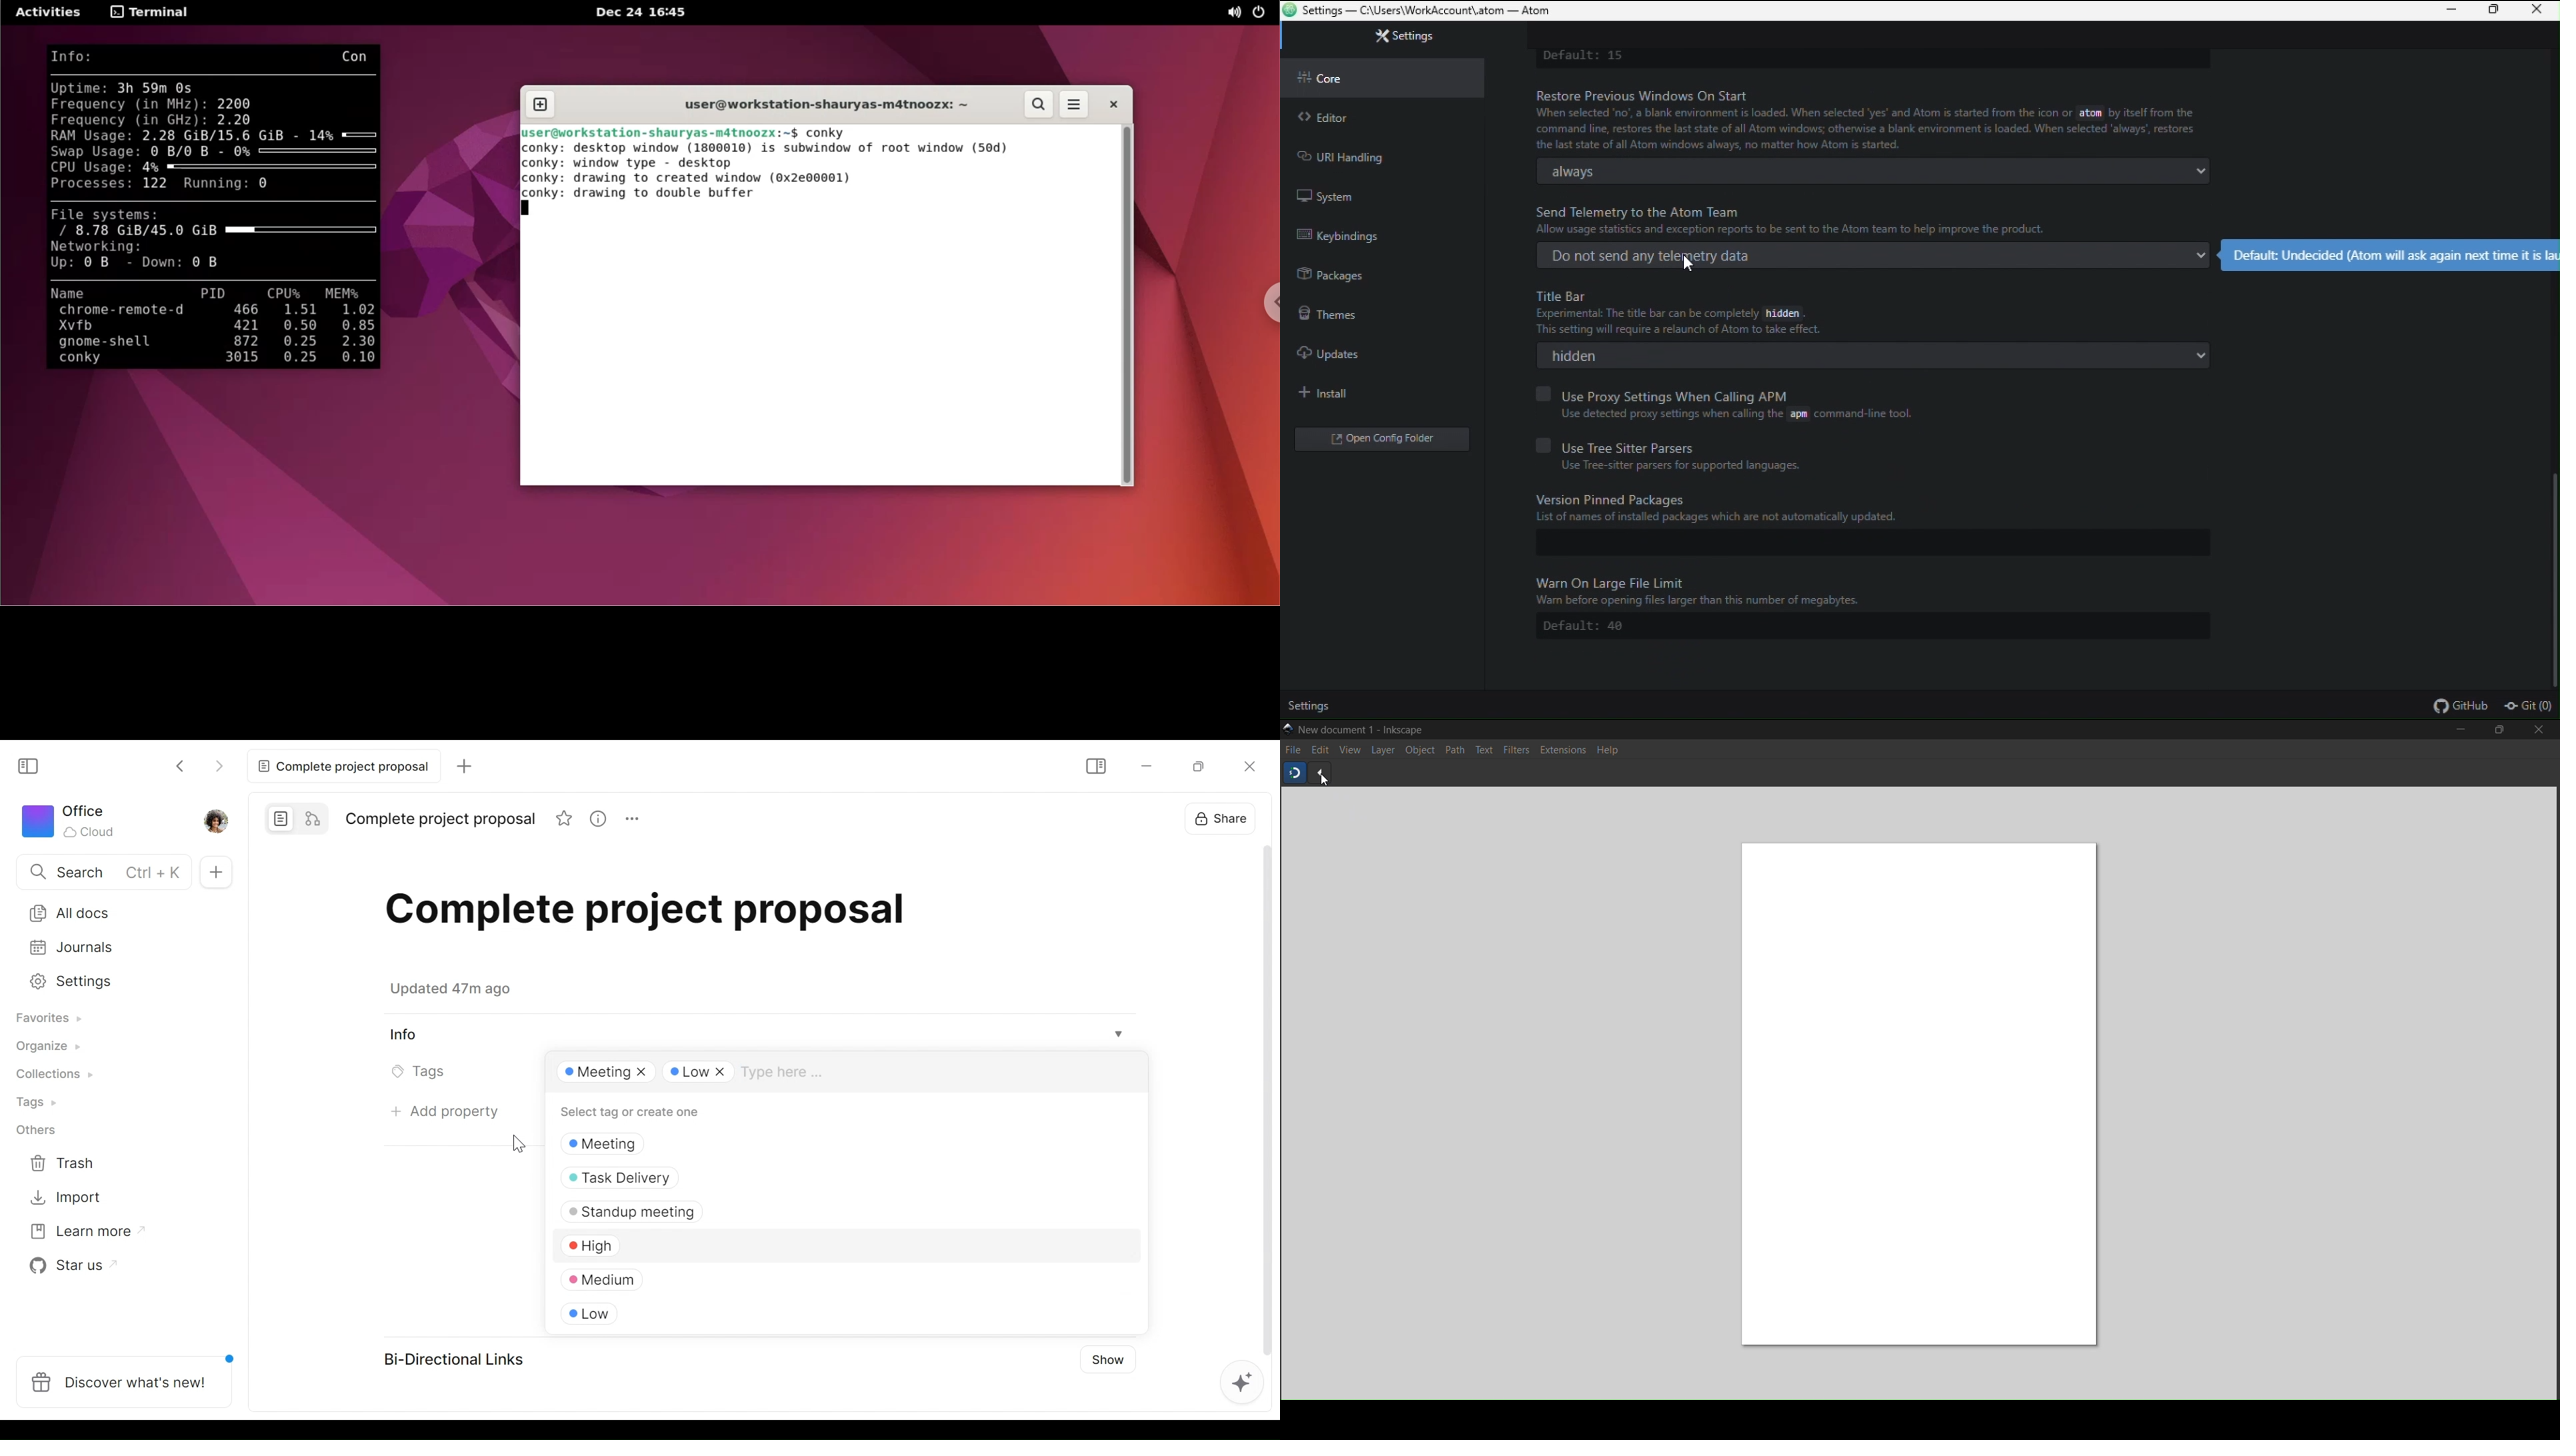 This screenshot has height=1456, width=2576. What do you see at coordinates (1865, 445) in the screenshot?
I see `Use Tree Sitter Parsers` at bounding box center [1865, 445].